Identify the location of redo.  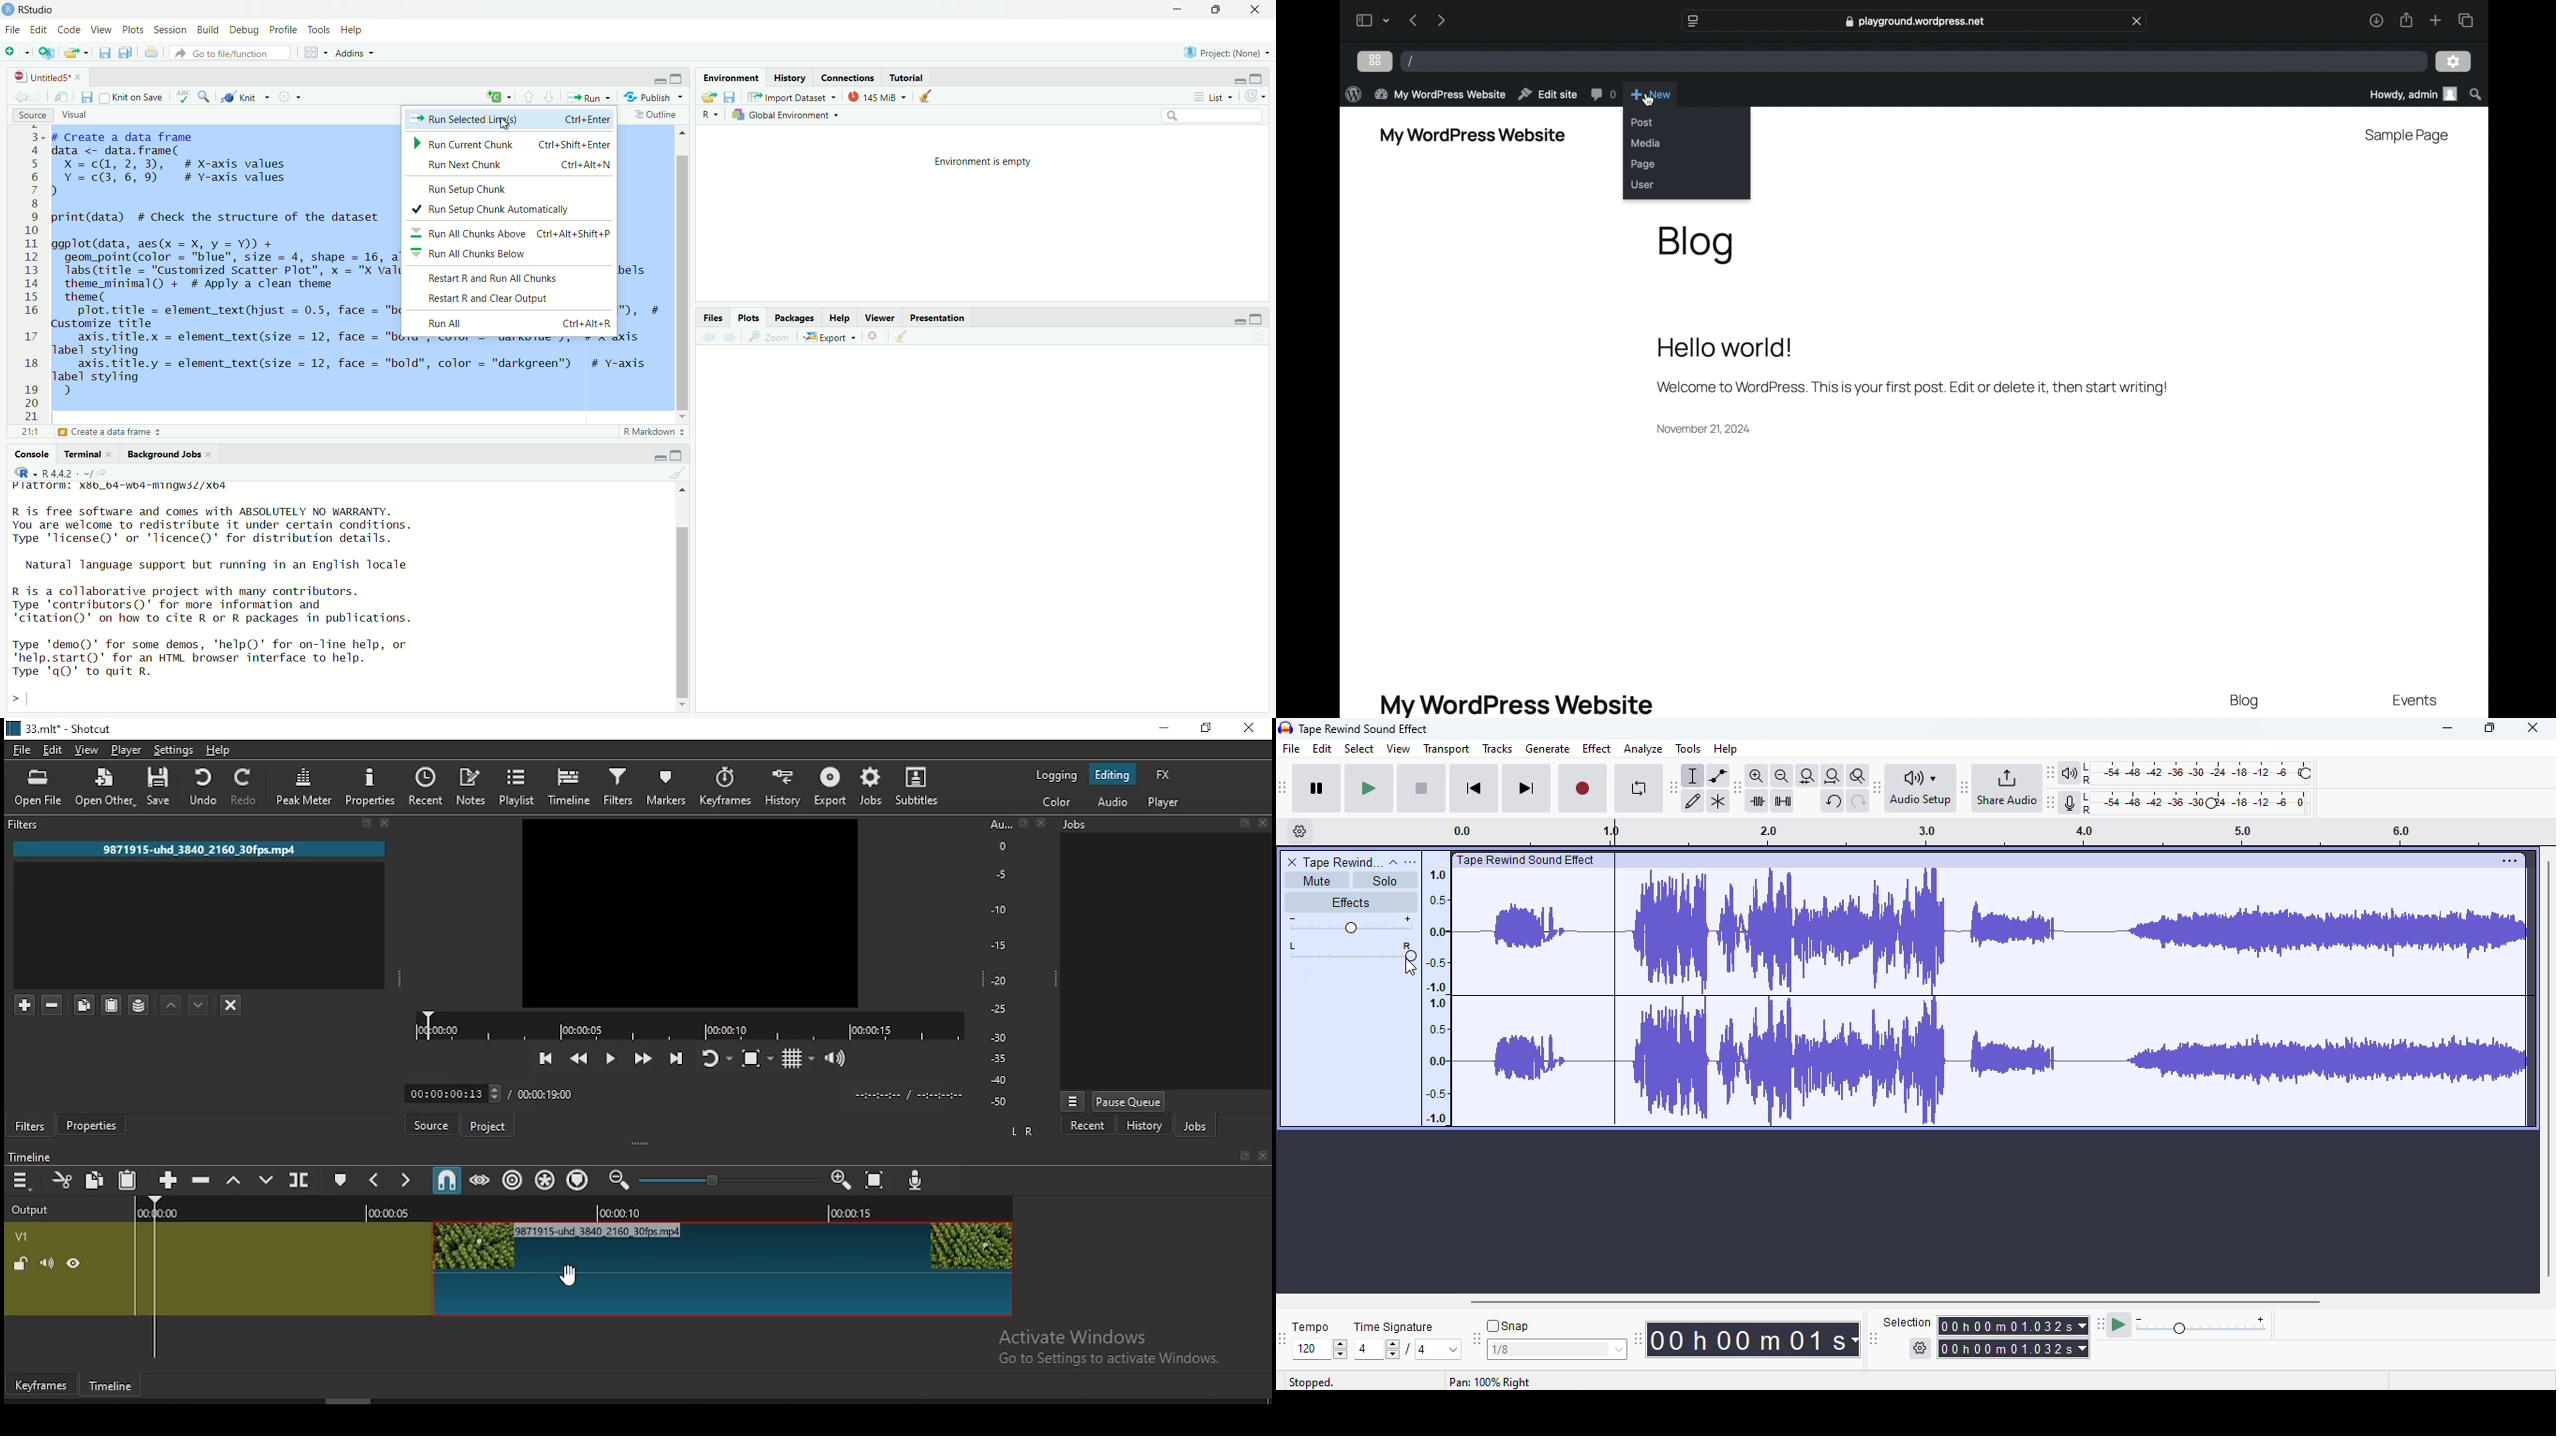
(246, 790).